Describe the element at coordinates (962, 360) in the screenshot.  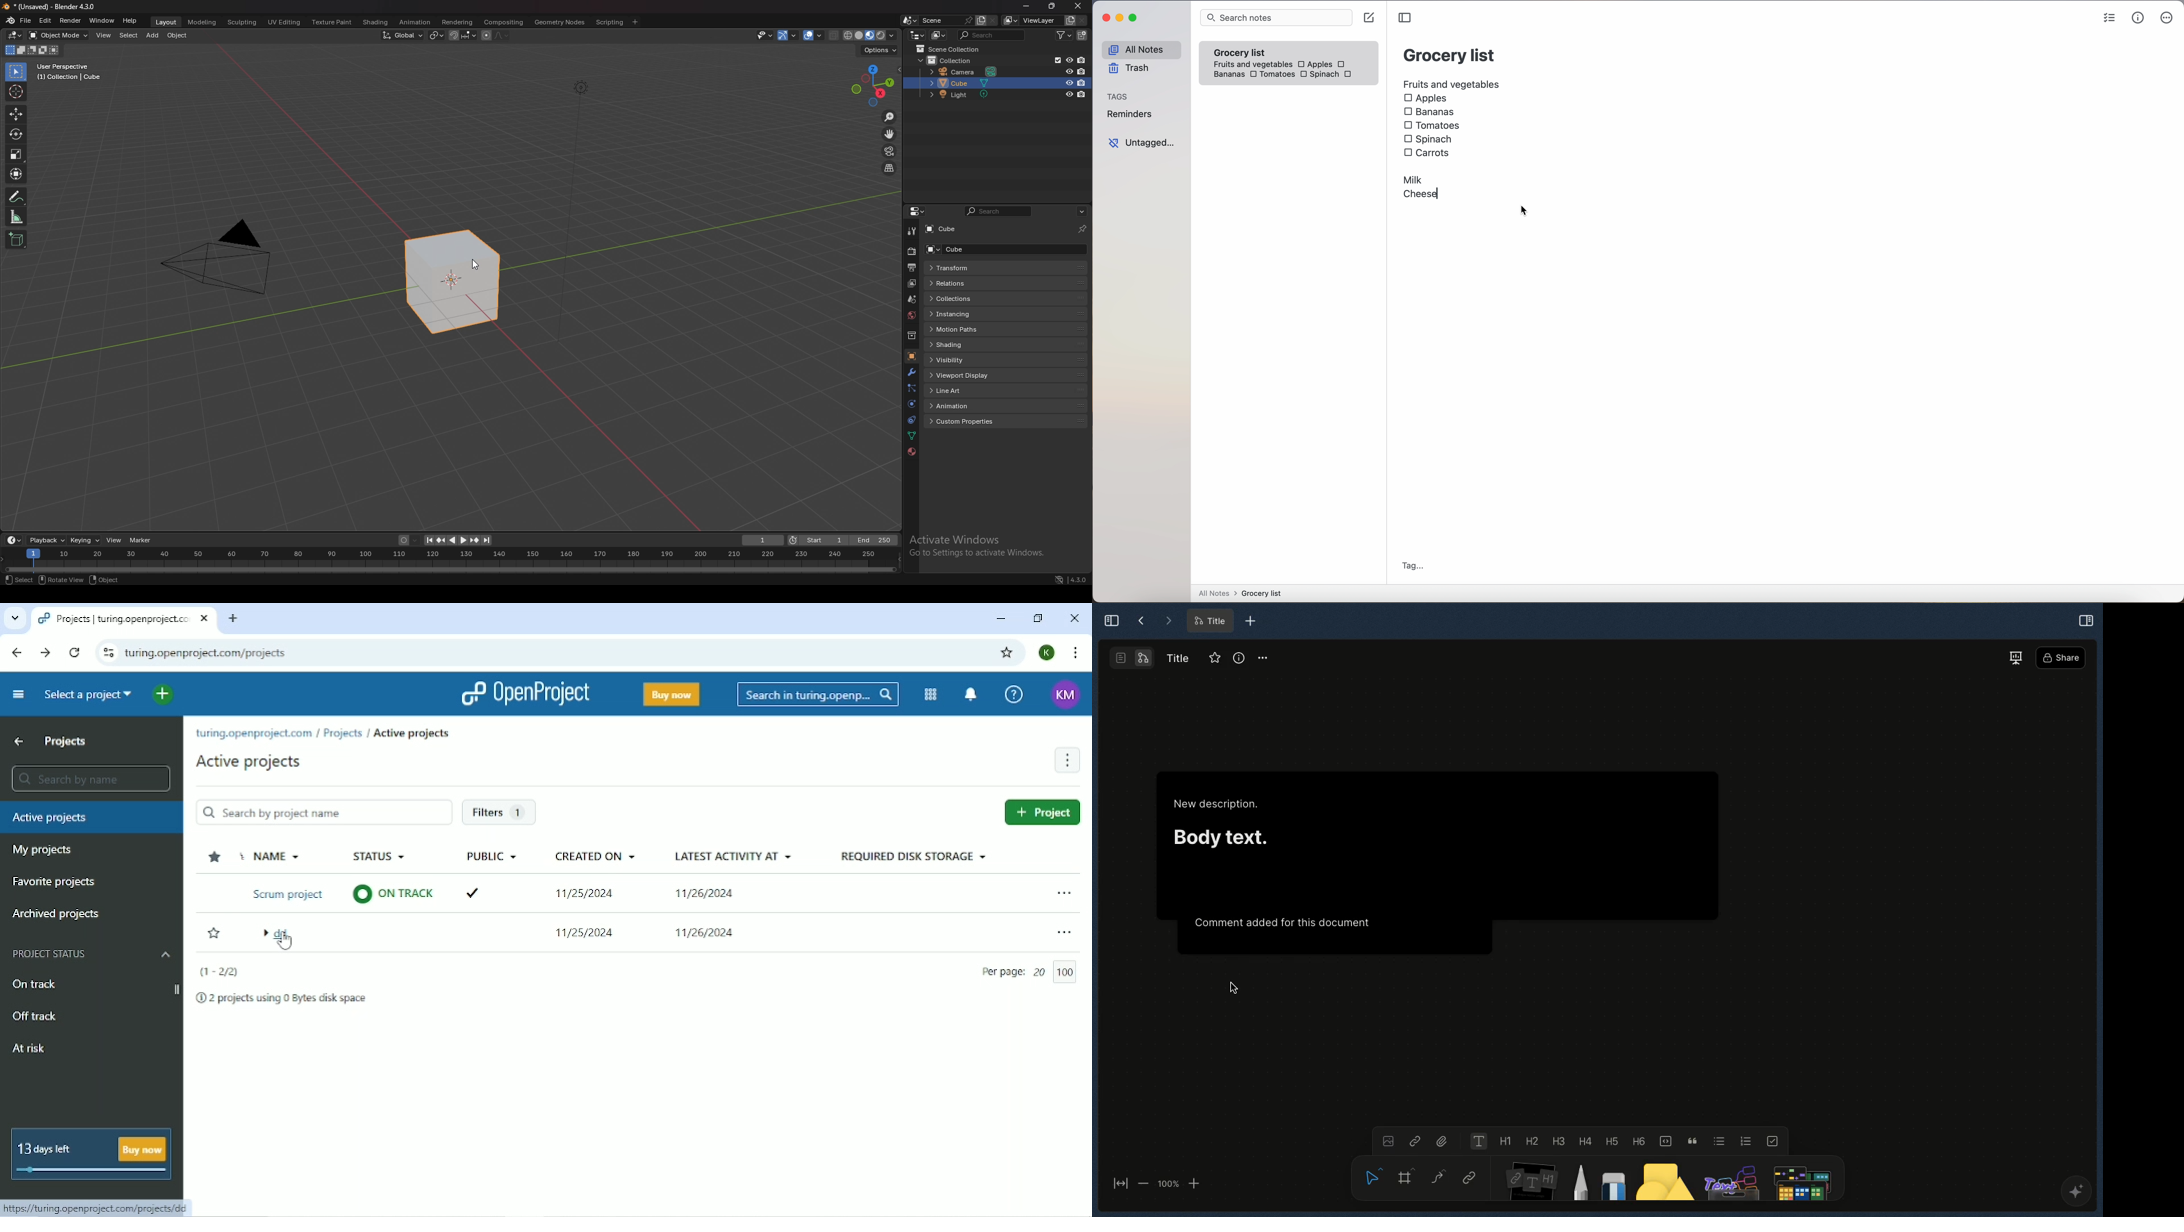
I see `visibility` at that location.